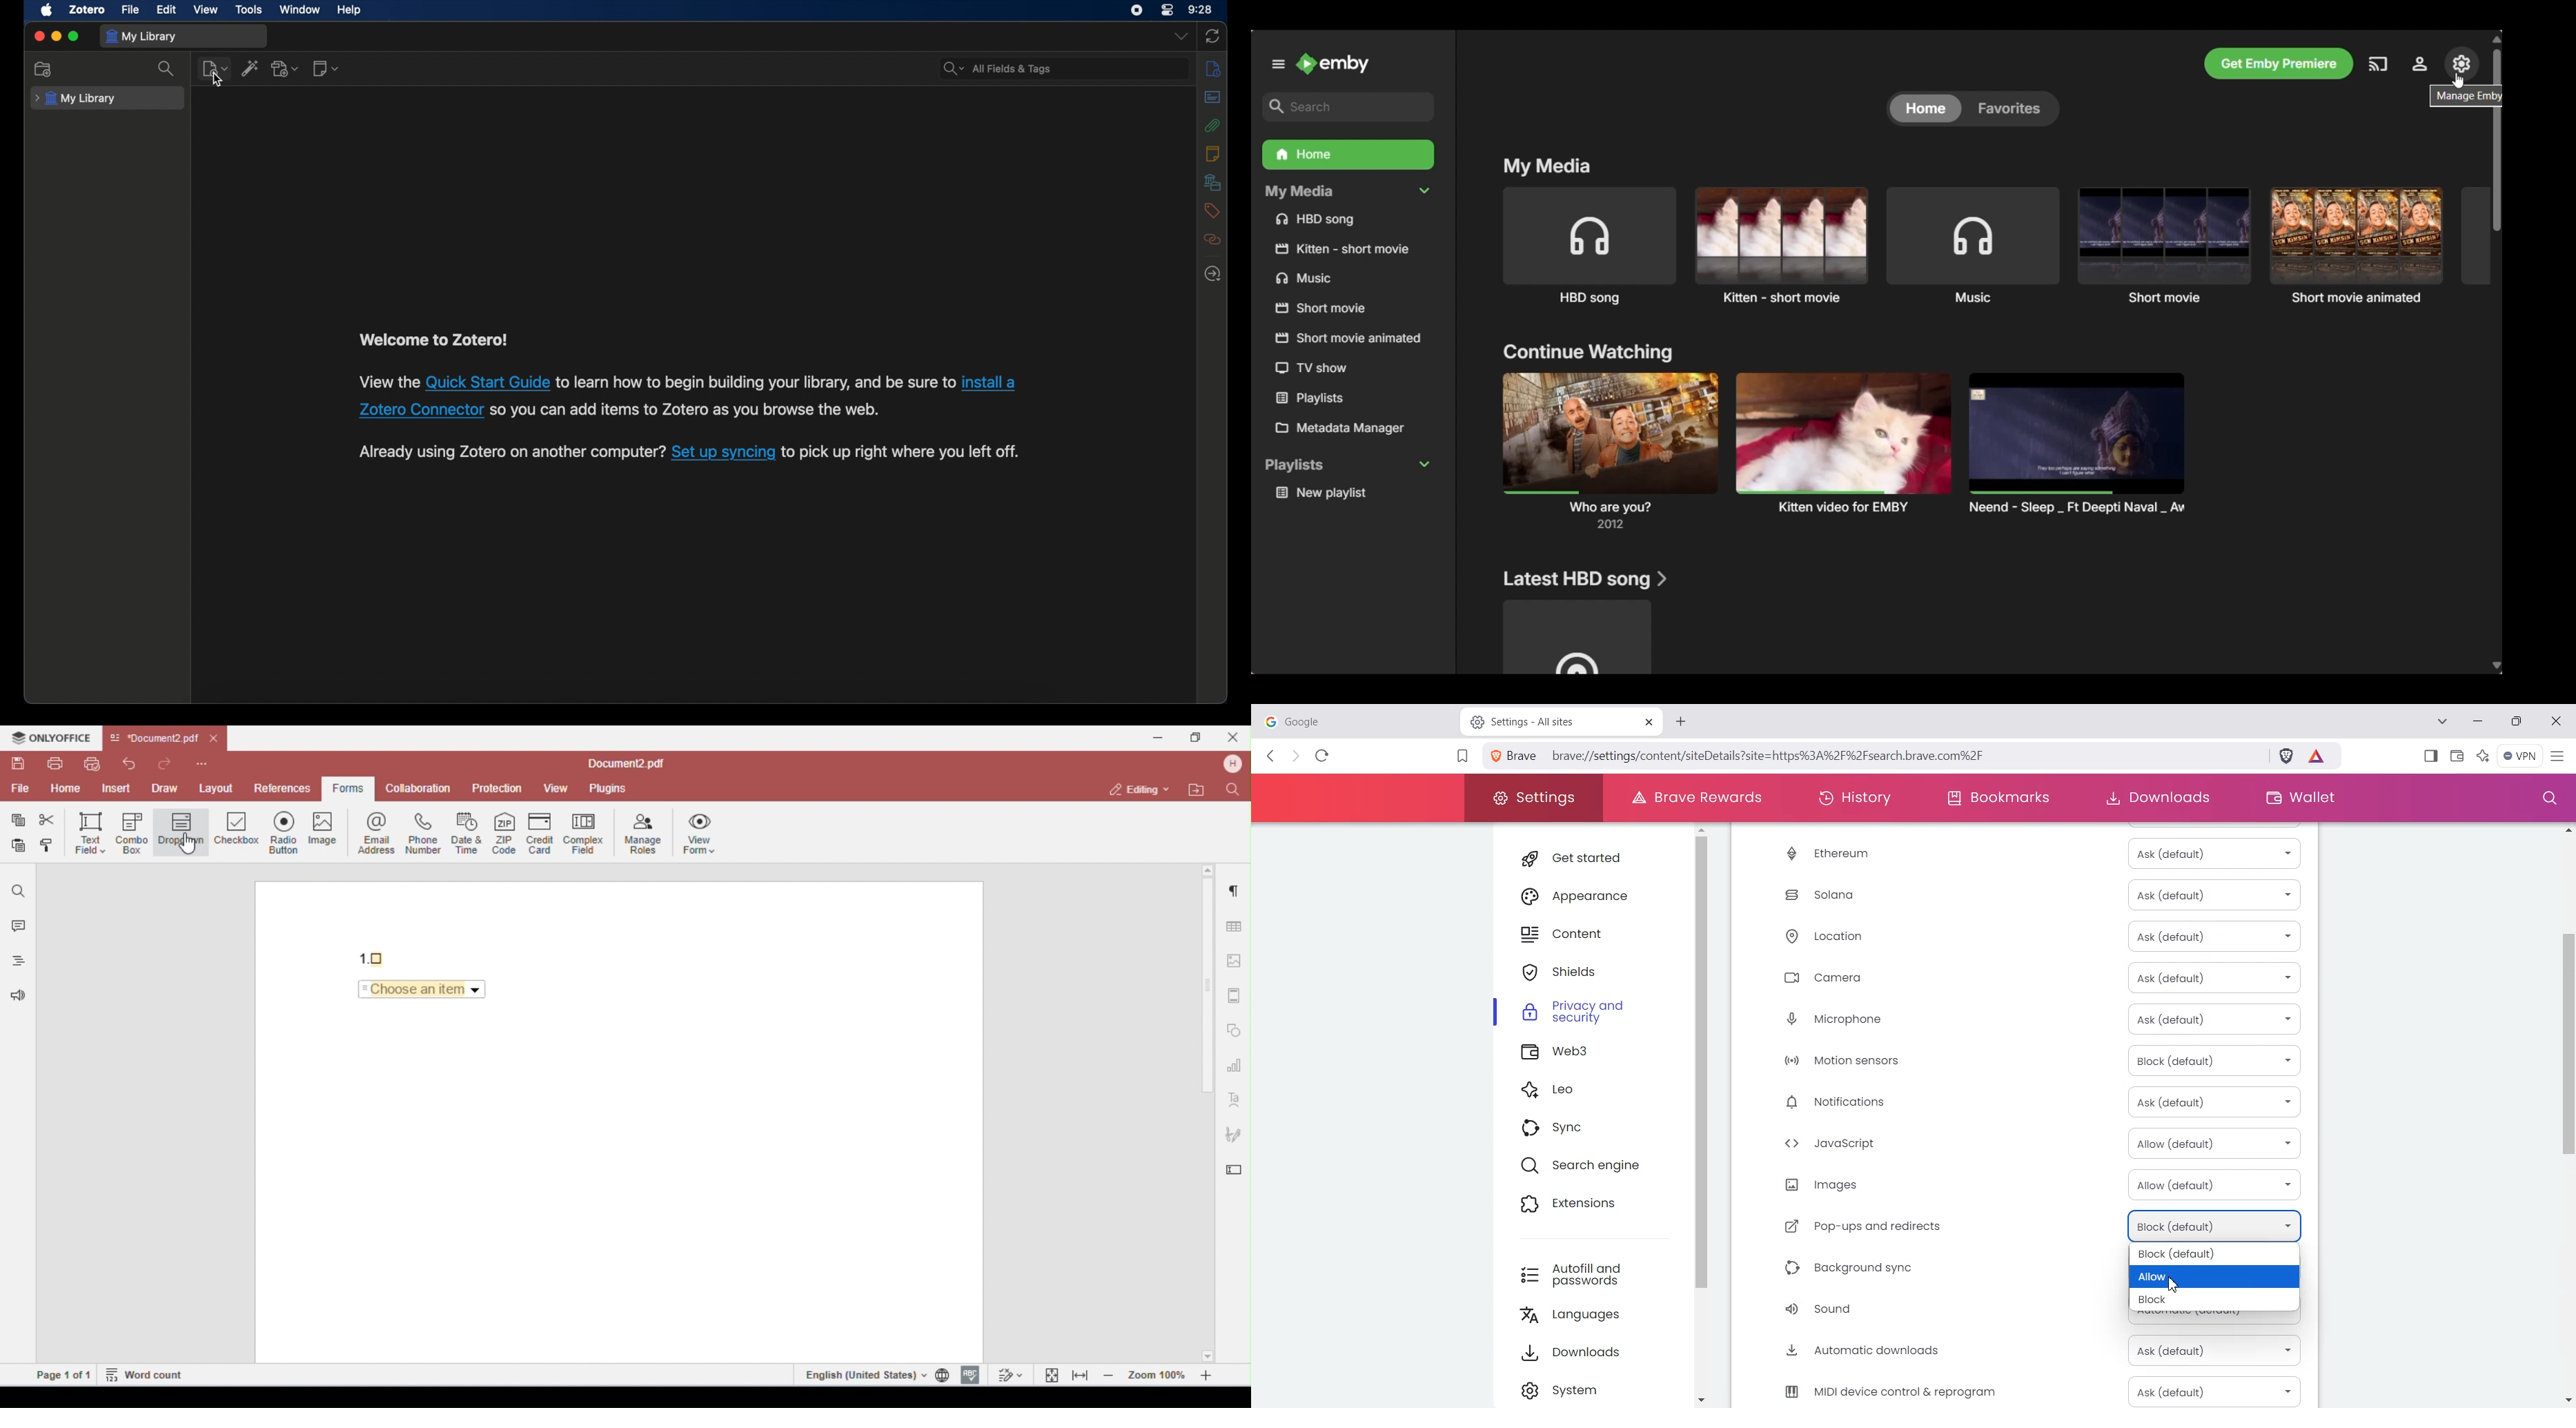  What do you see at coordinates (2213, 1300) in the screenshot?
I see `Block` at bounding box center [2213, 1300].